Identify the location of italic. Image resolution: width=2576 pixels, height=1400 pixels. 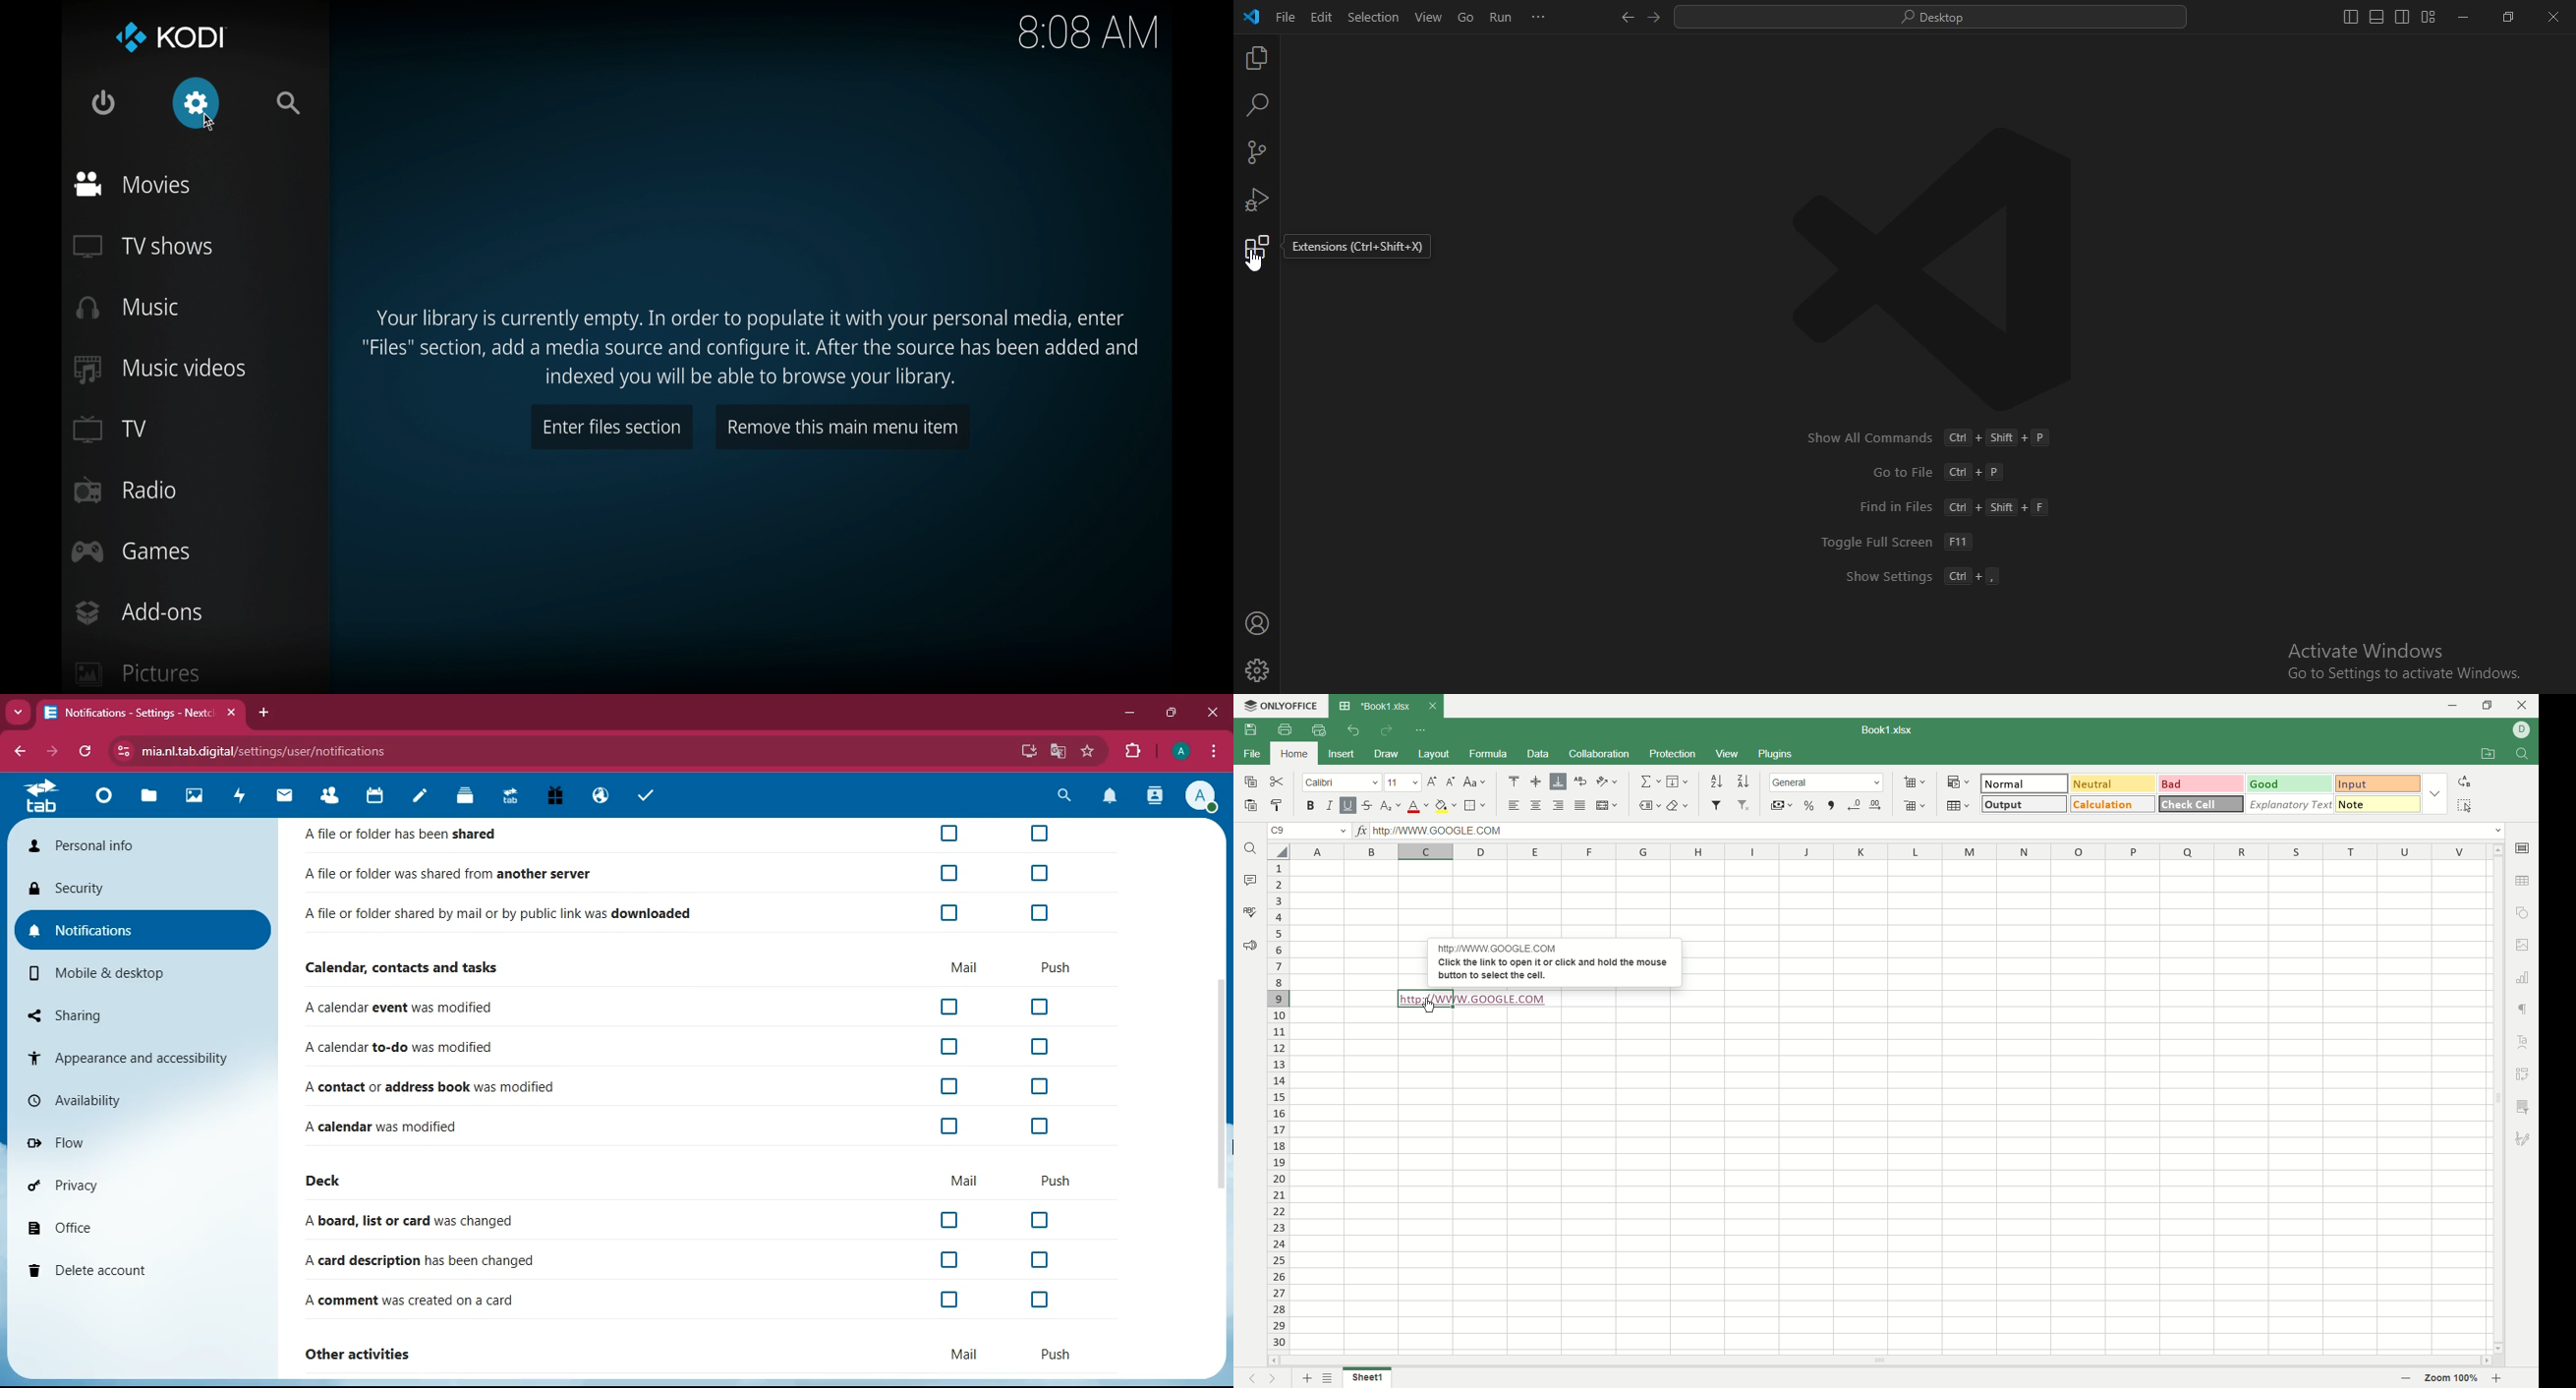
(1330, 805).